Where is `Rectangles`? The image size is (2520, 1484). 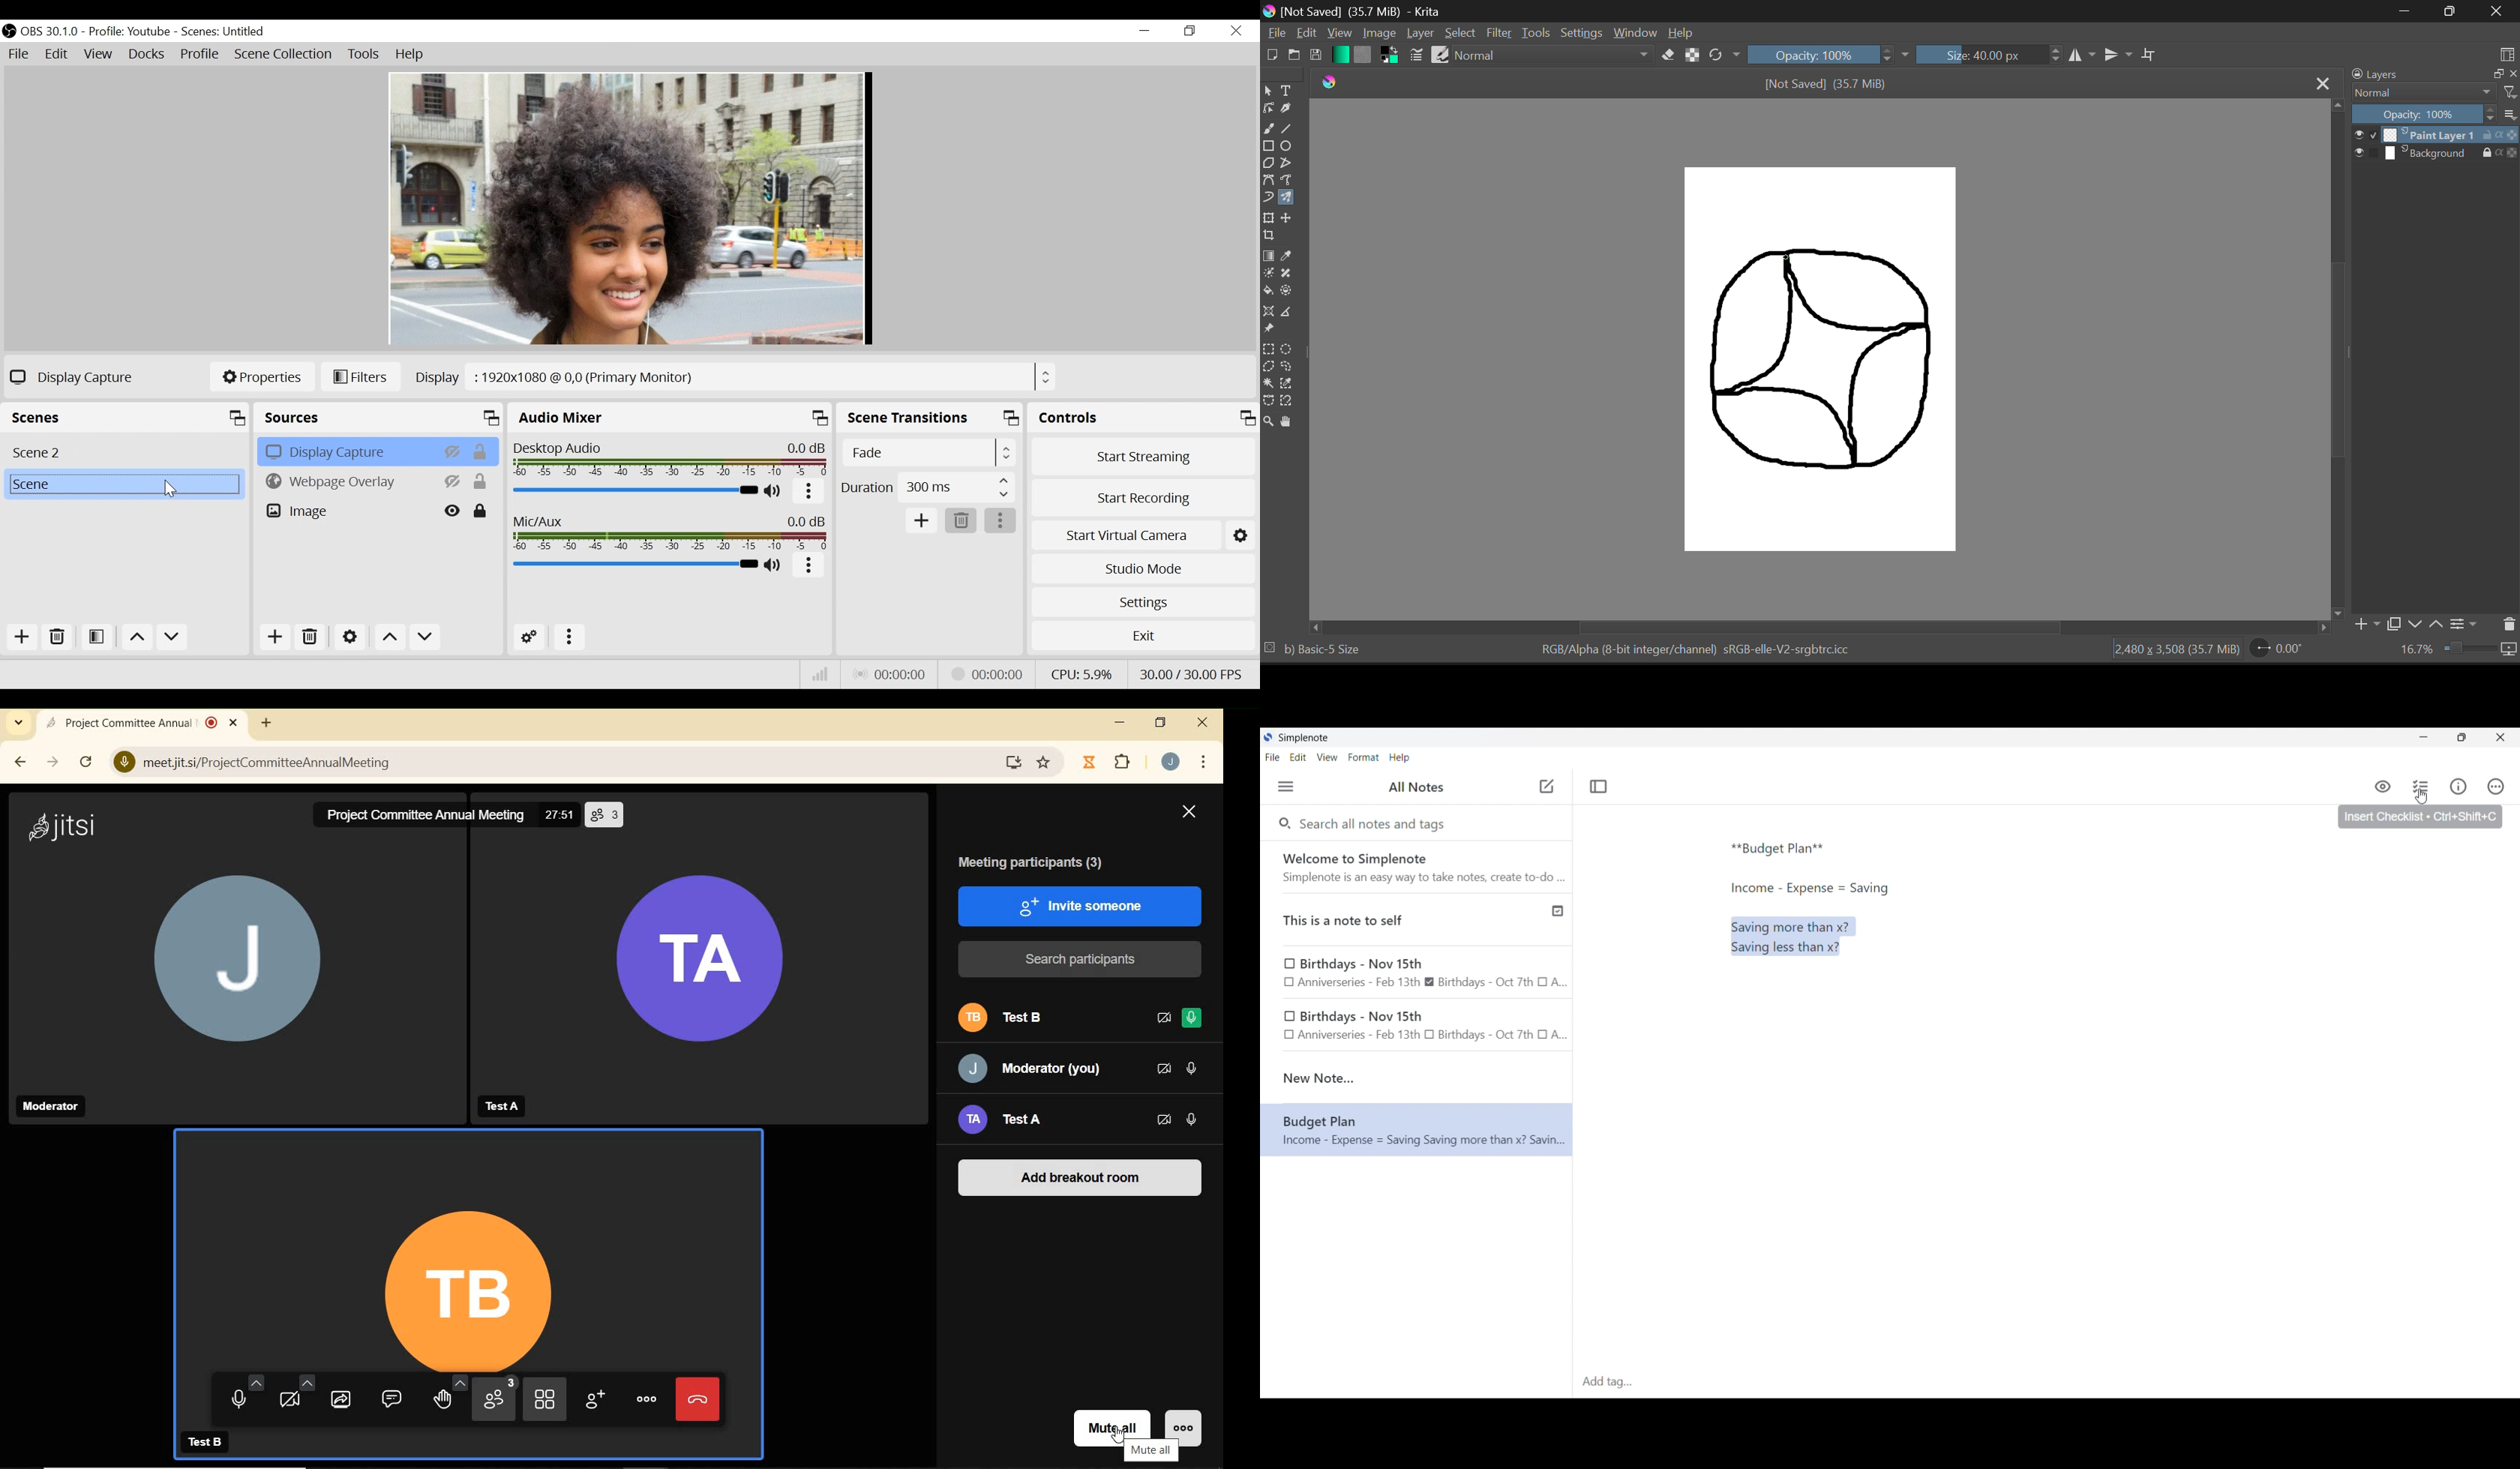
Rectangles is located at coordinates (1269, 146).